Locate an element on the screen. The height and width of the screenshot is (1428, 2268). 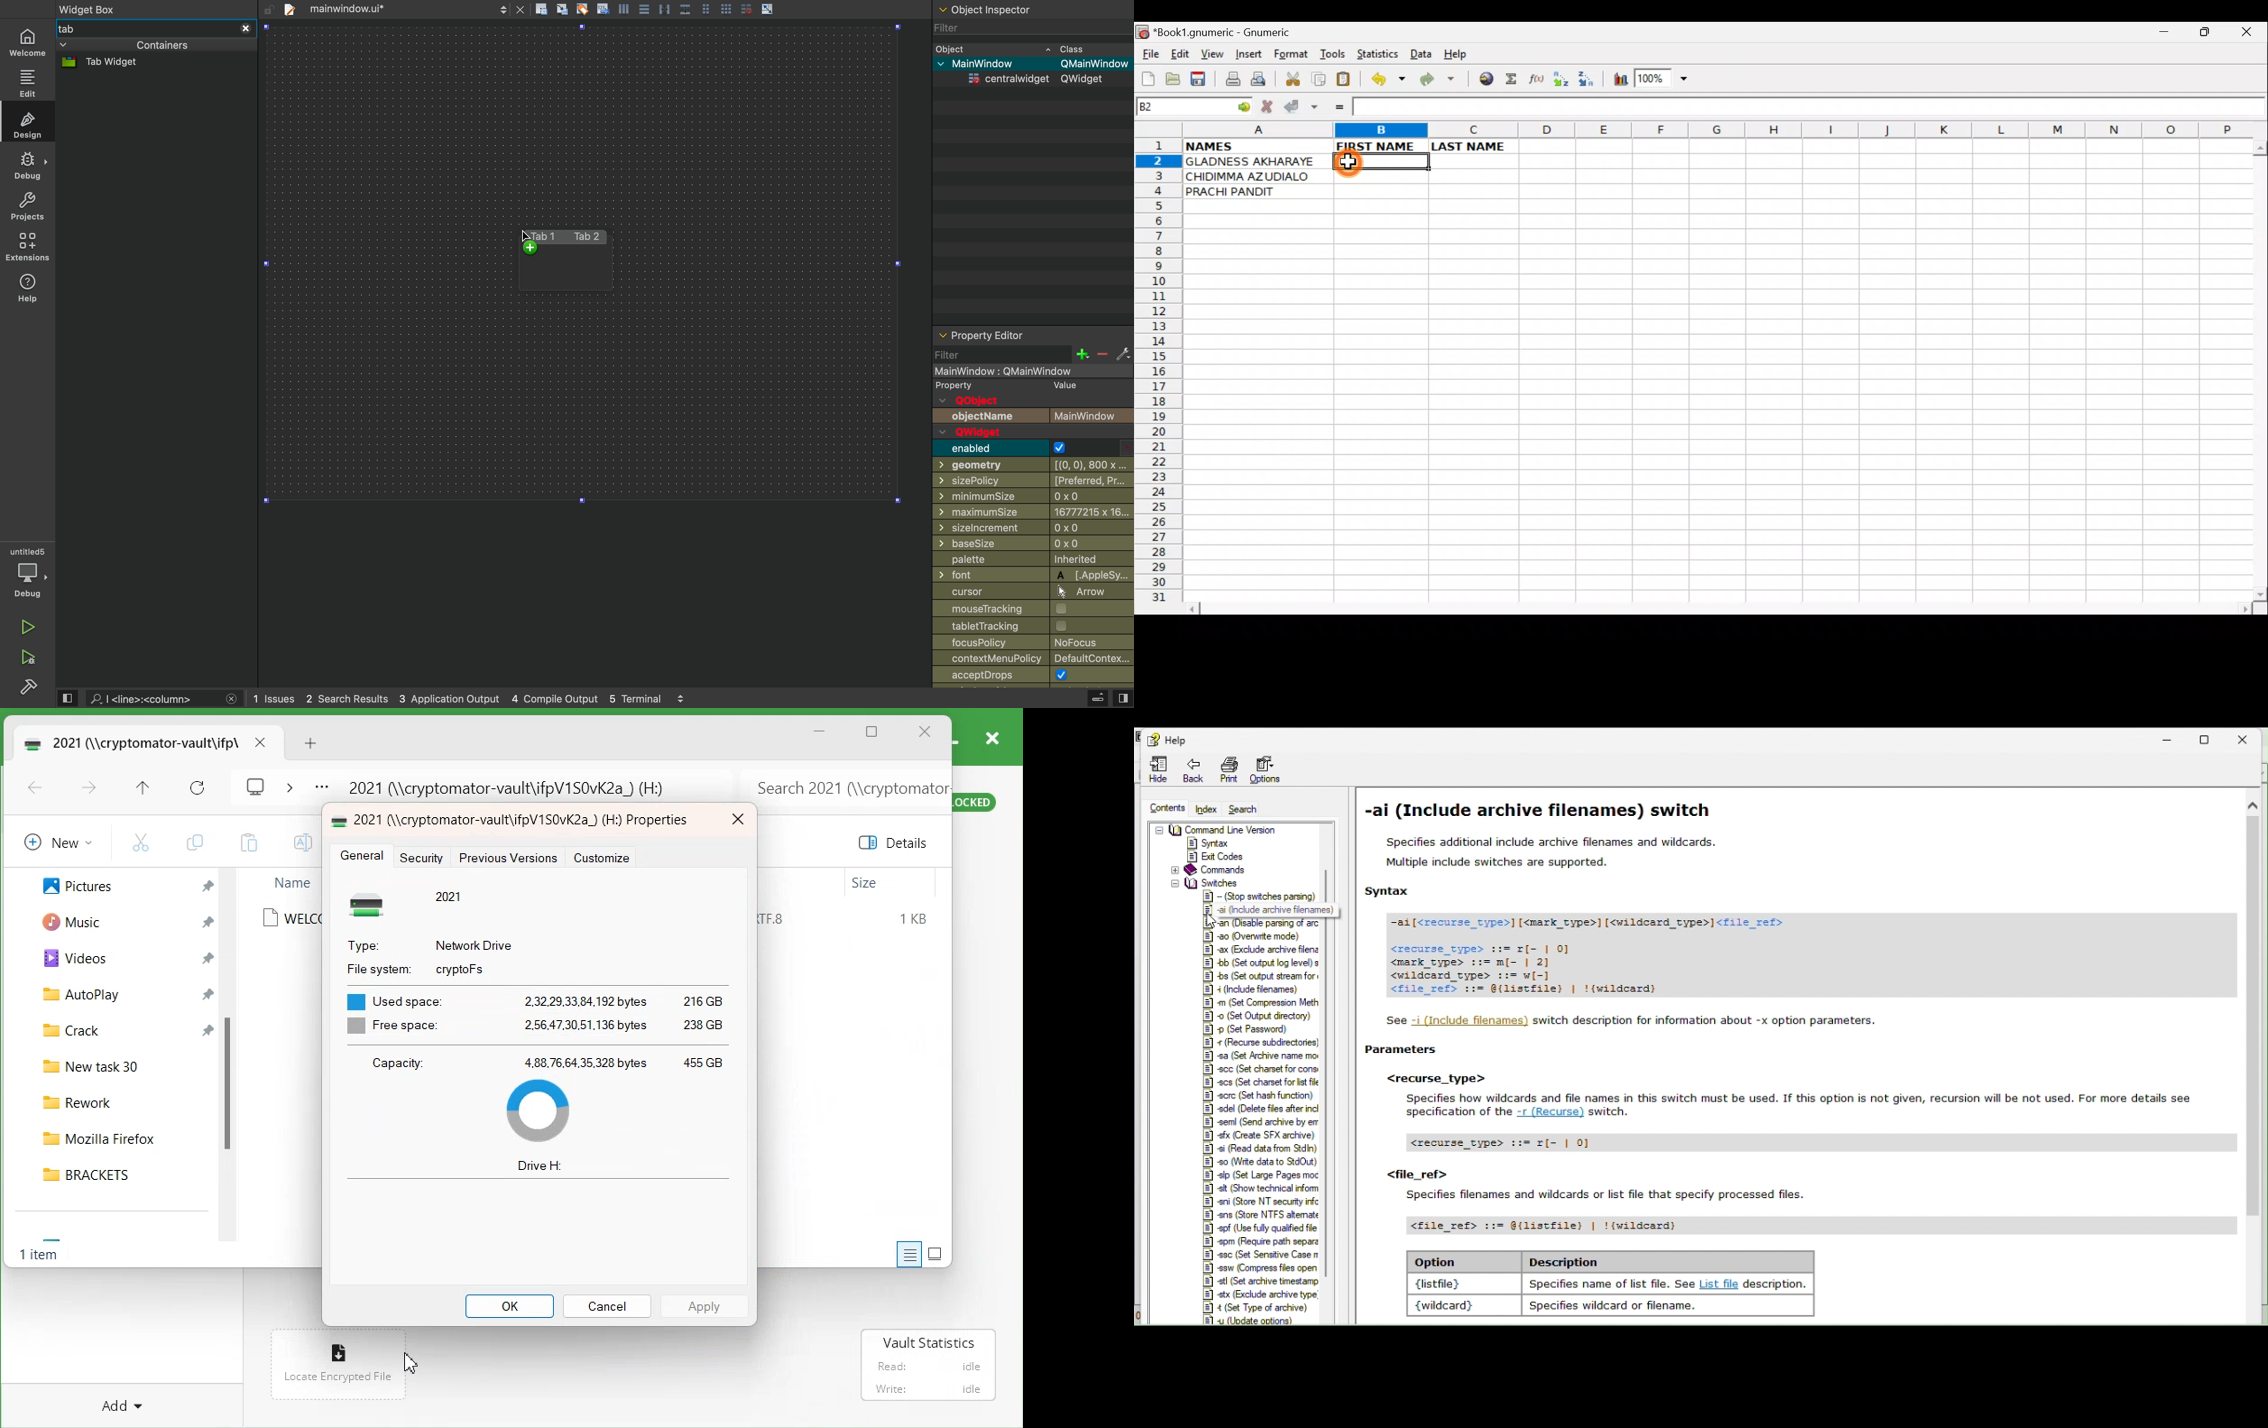
Close is located at coordinates (737, 820).